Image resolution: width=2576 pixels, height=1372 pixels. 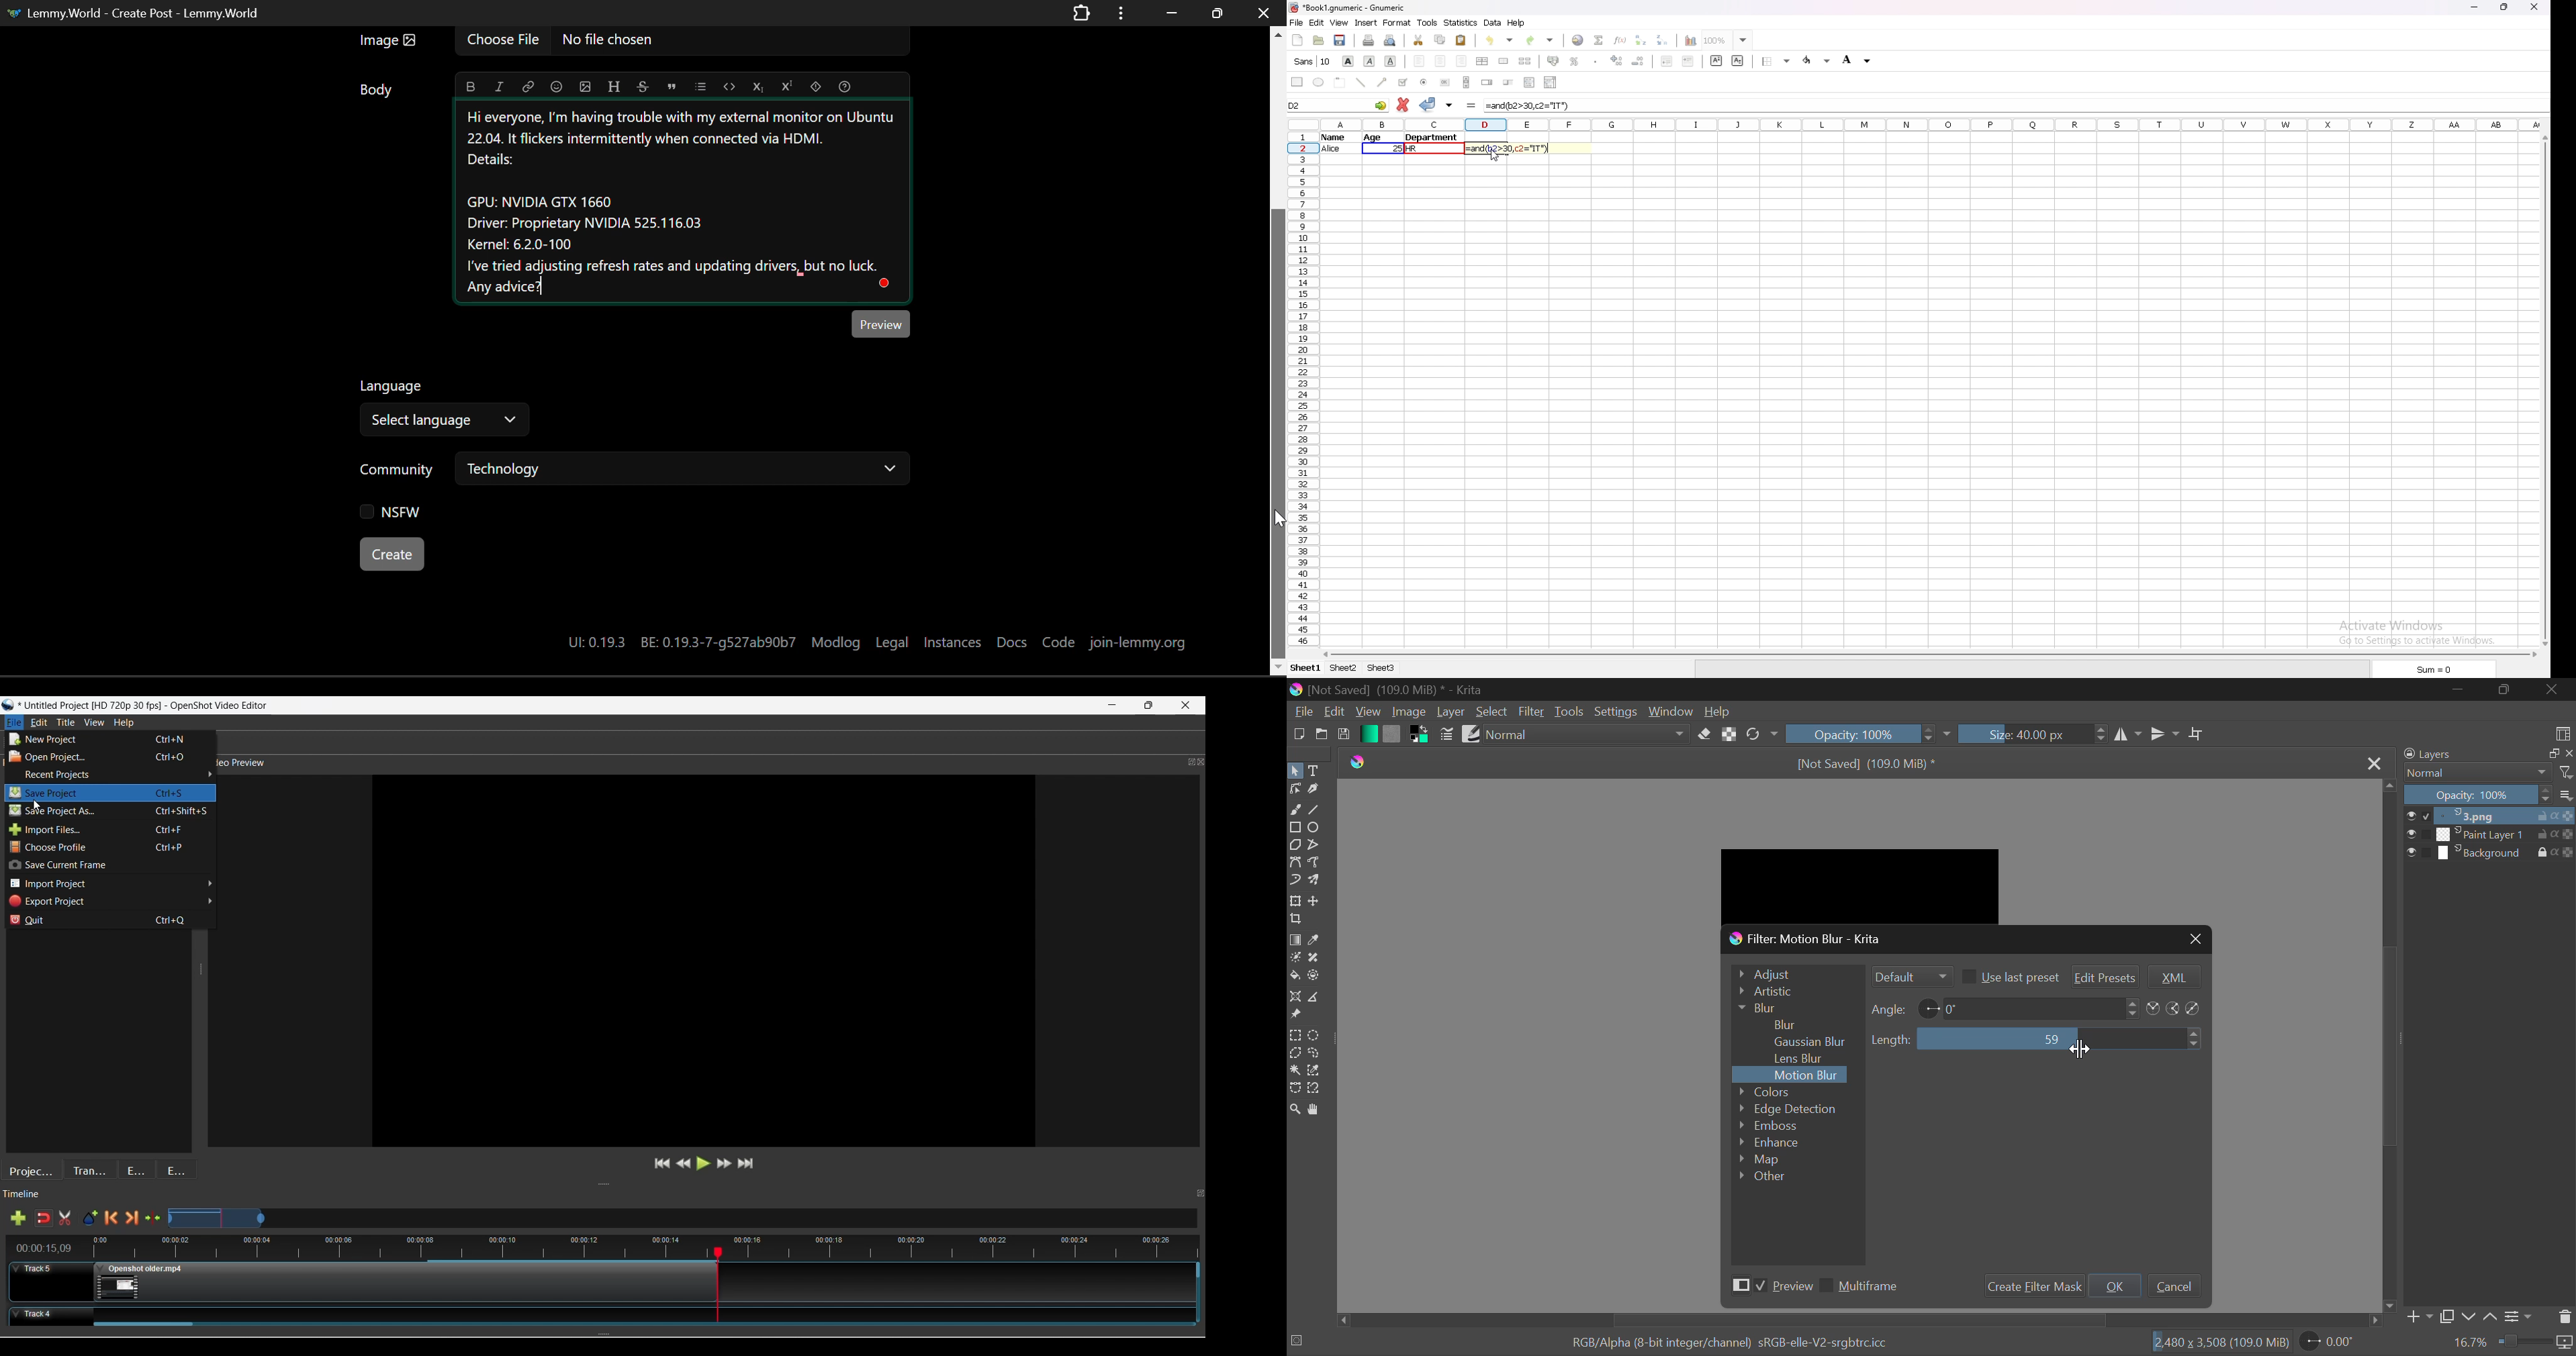 I want to click on Effects, so click(x=138, y=1169).